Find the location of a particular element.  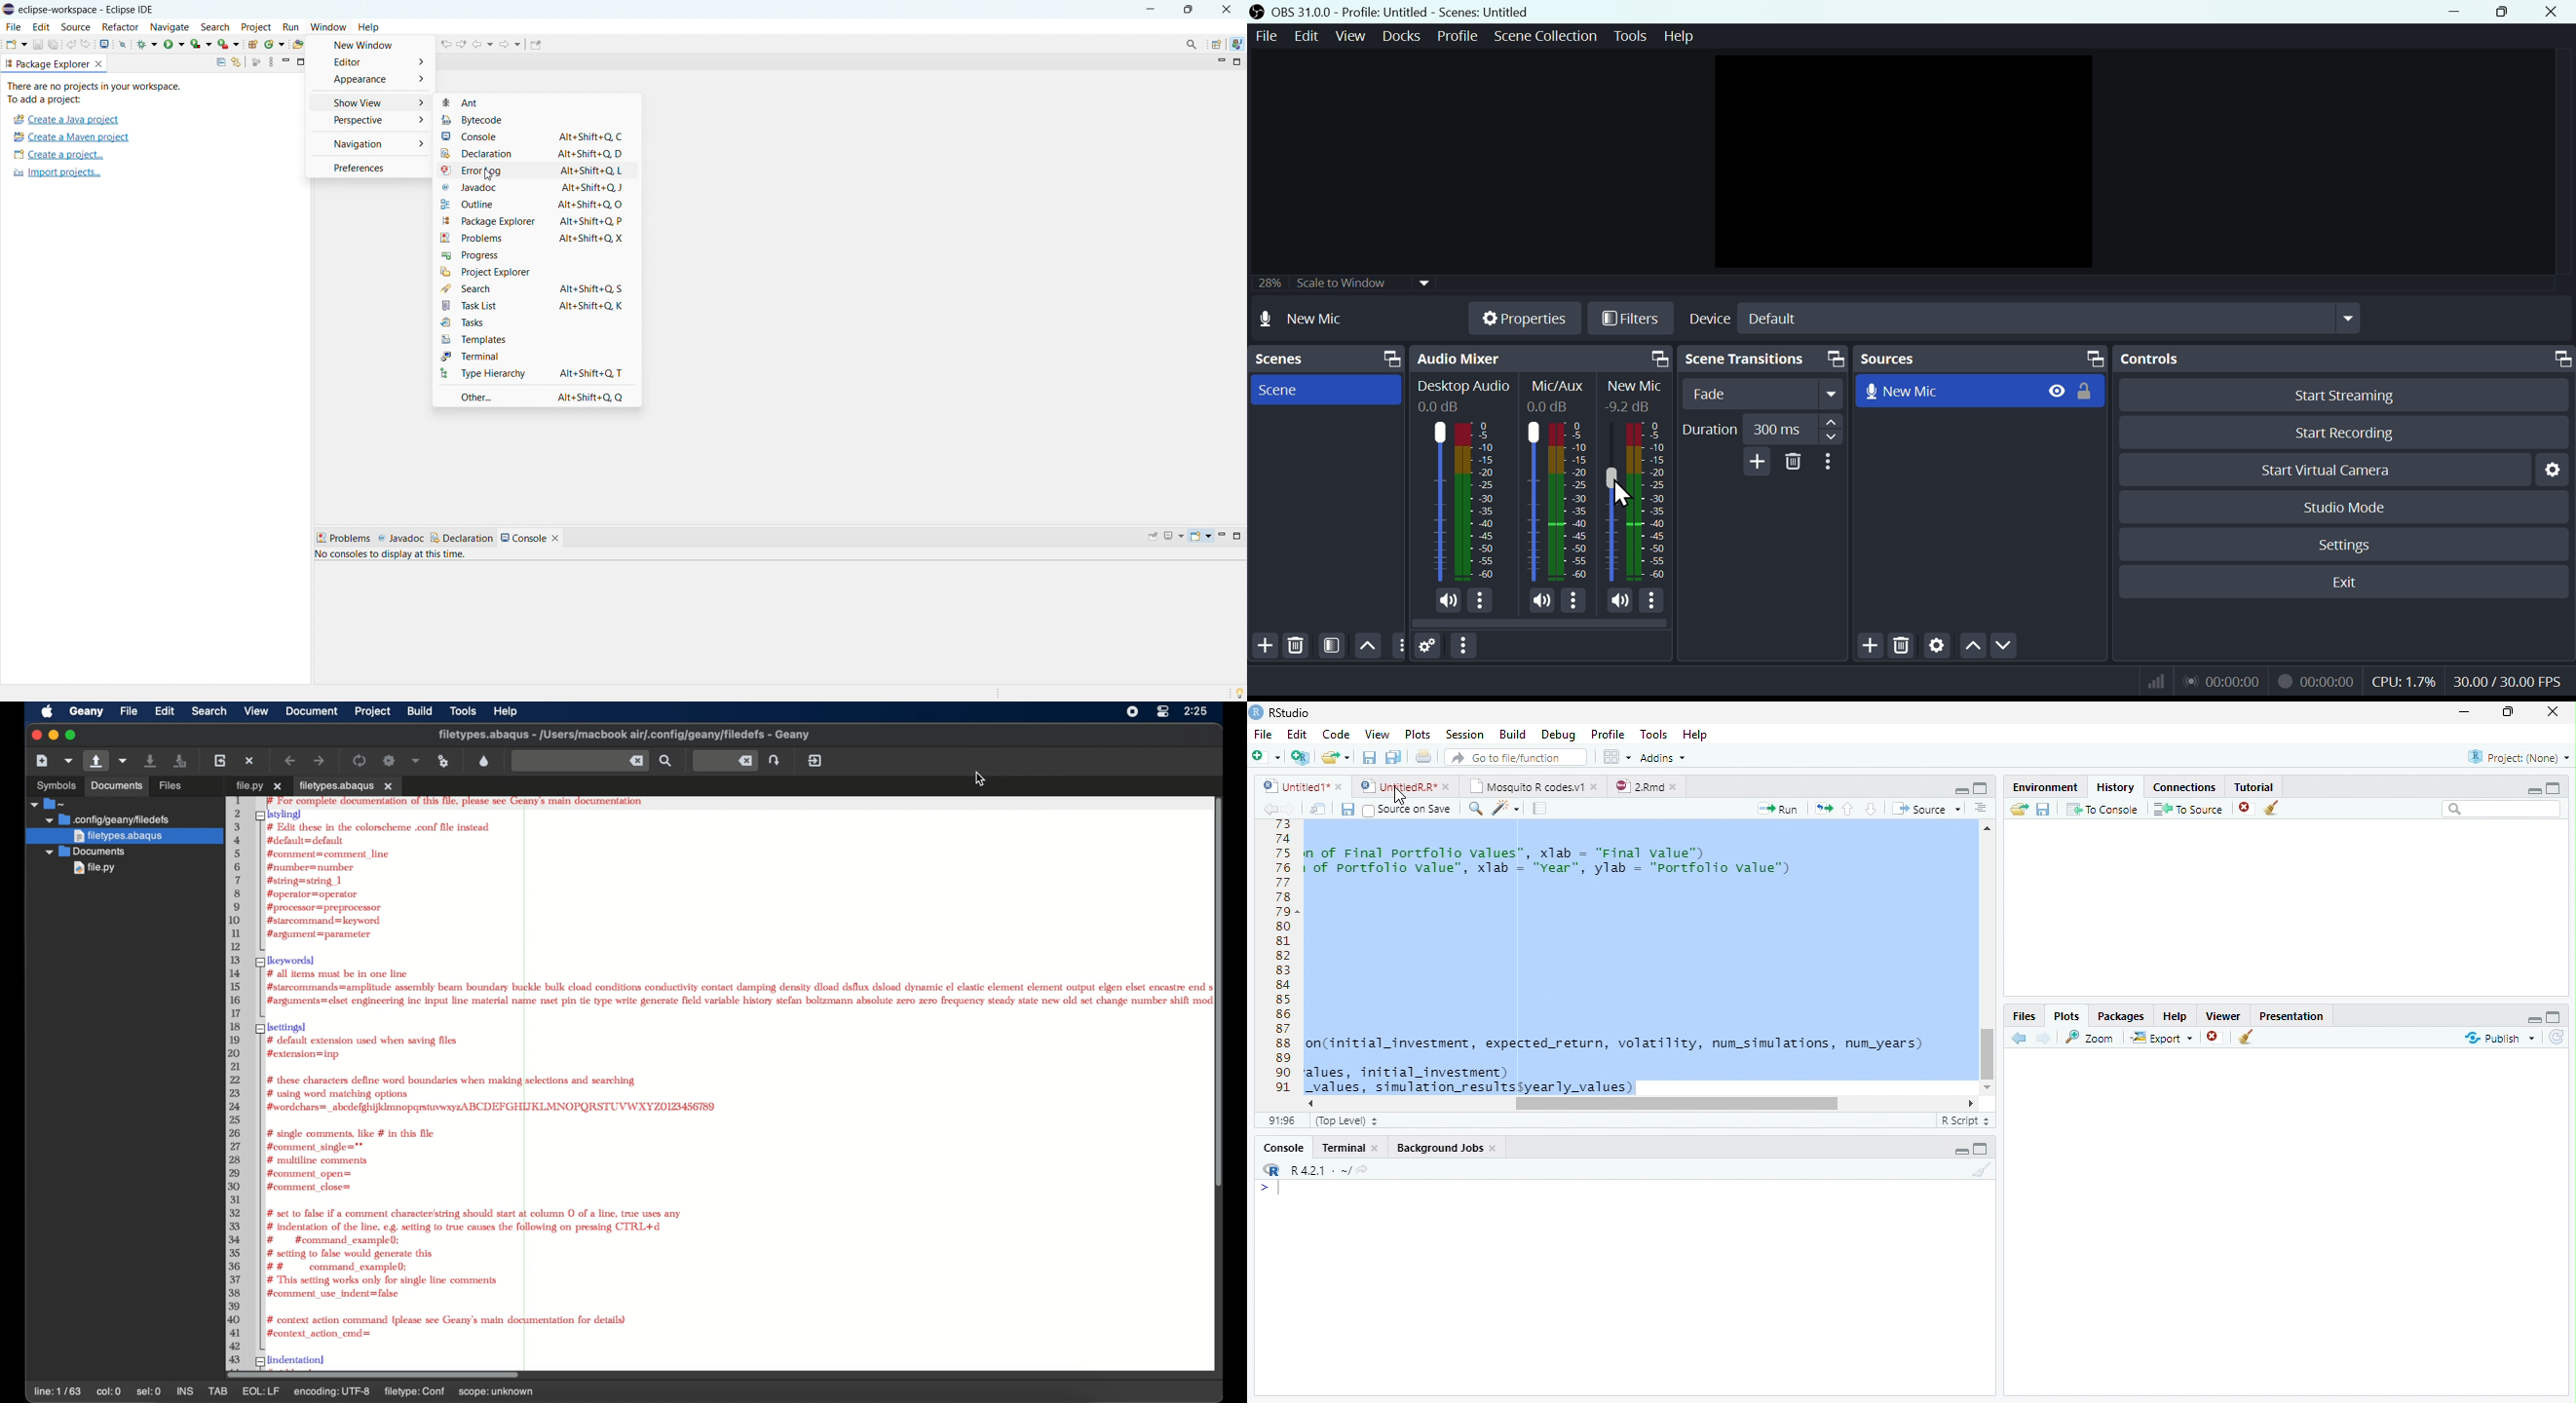

Mosquito R codes.v1 is located at coordinates (1532, 785).